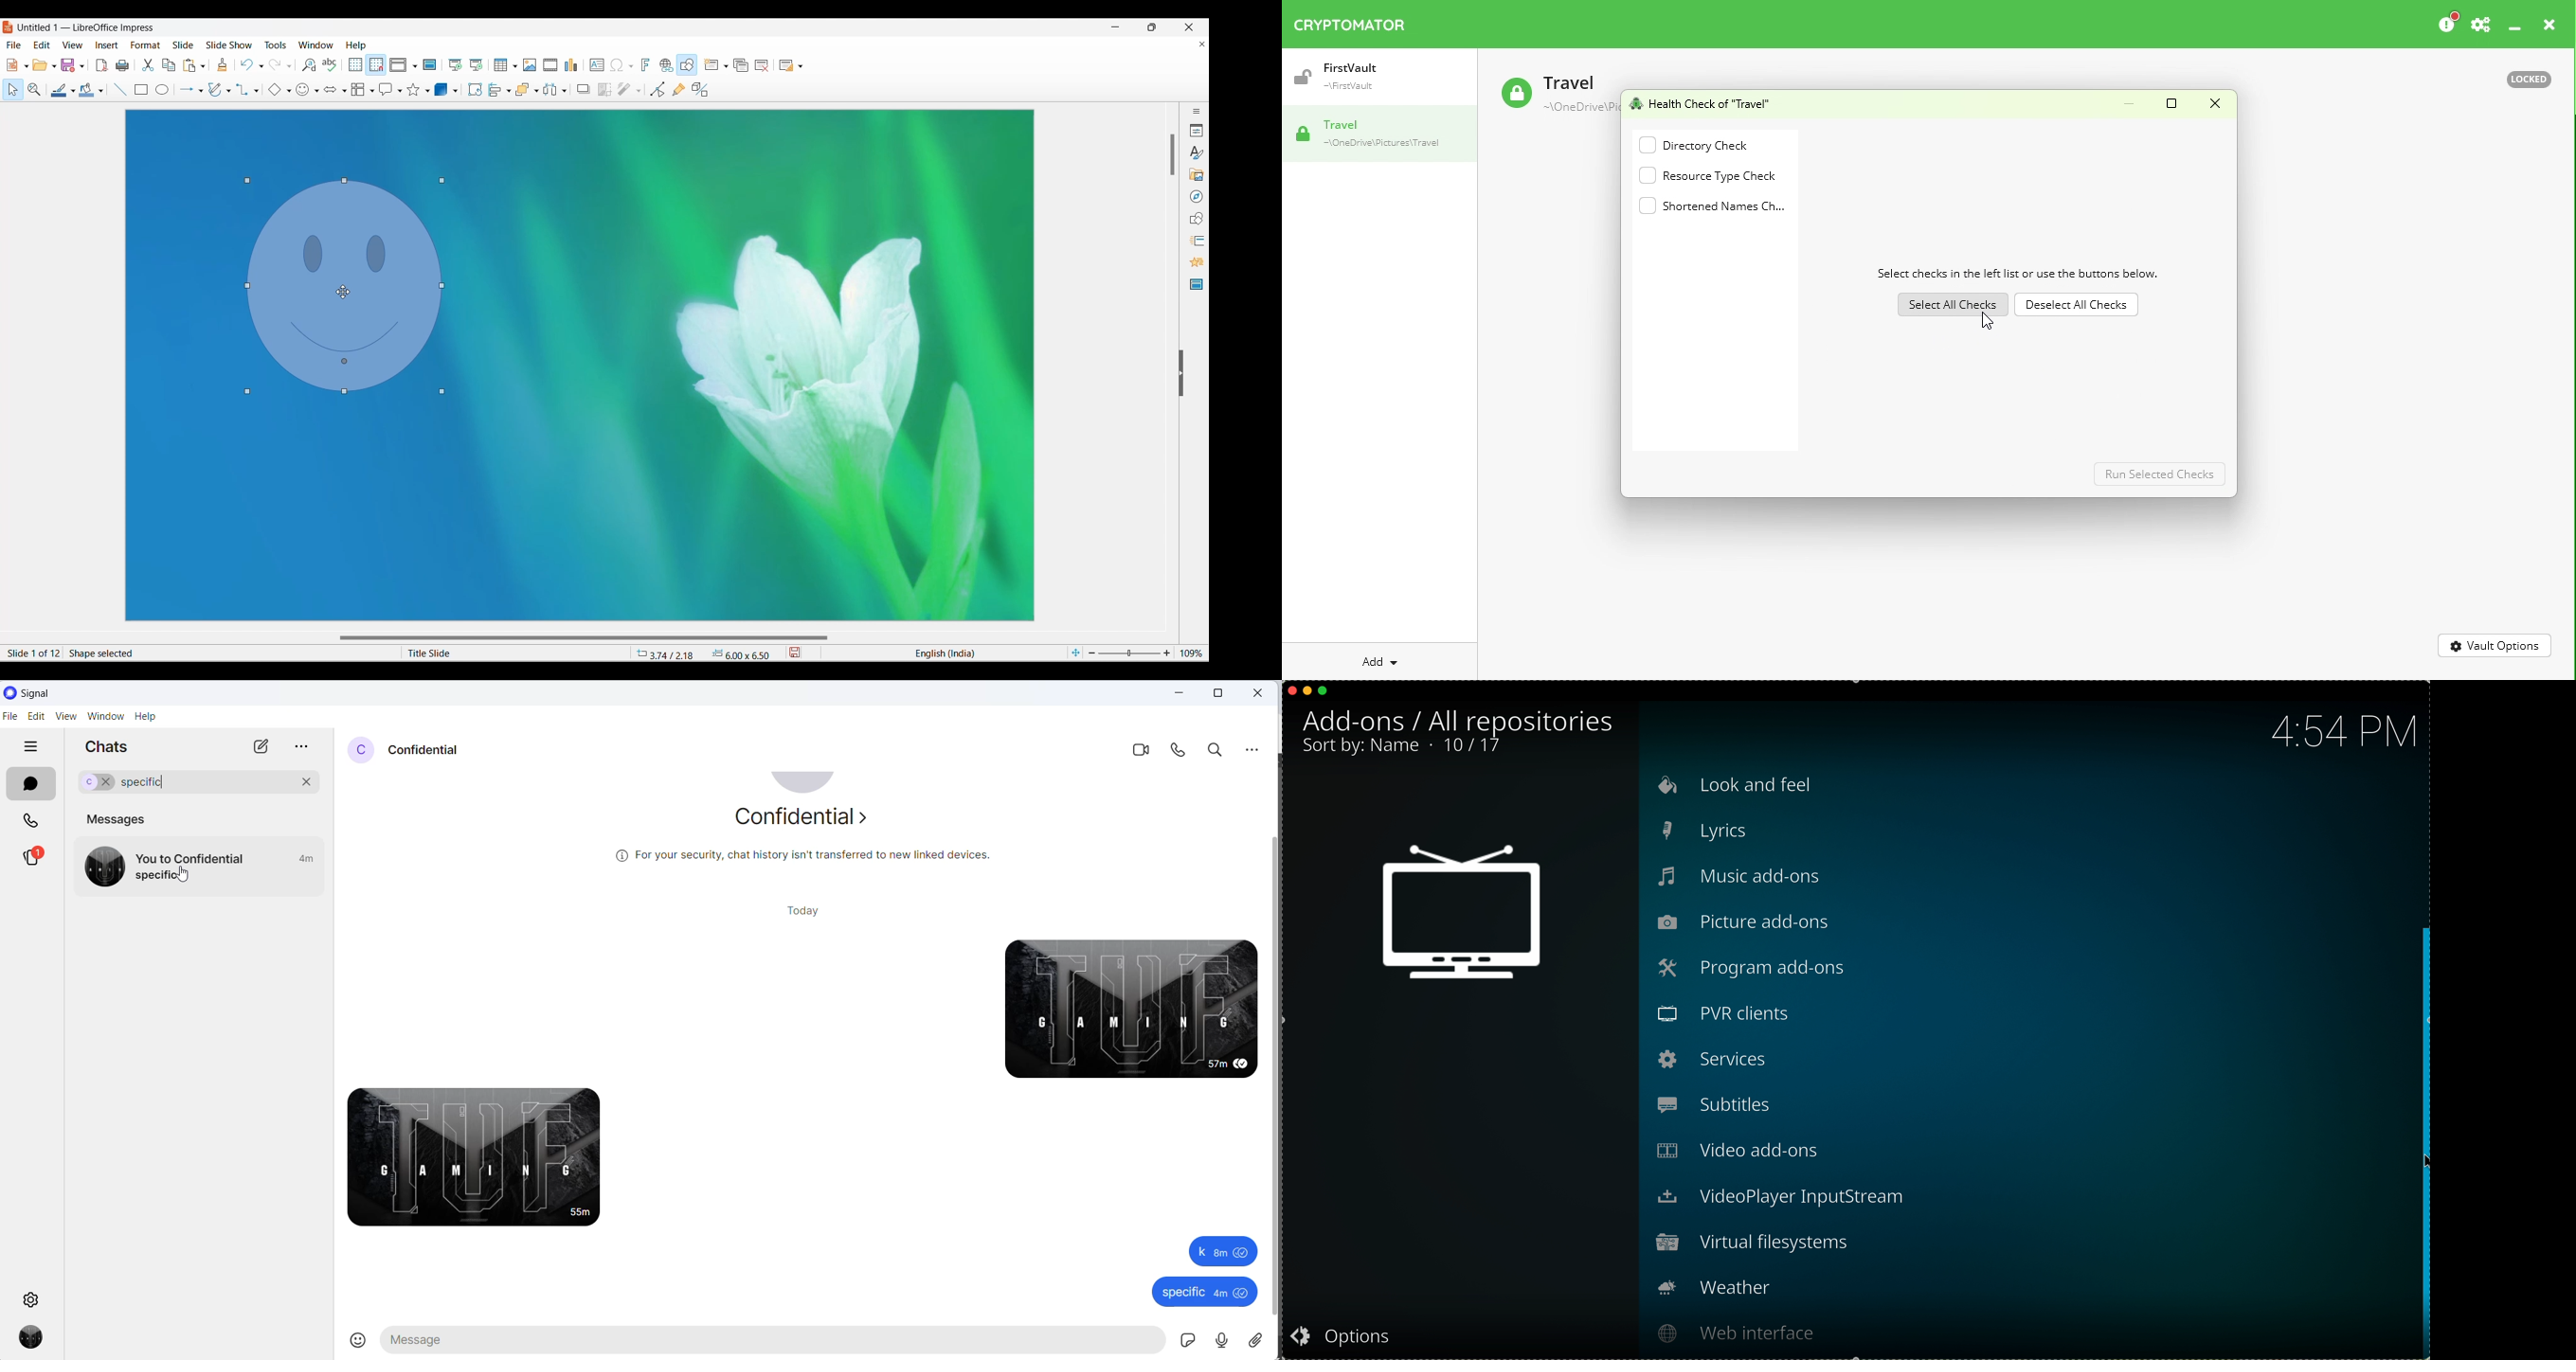 The height and width of the screenshot is (1372, 2576). Describe the element at coordinates (766, 1343) in the screenshot. I see `message text area` at that location.